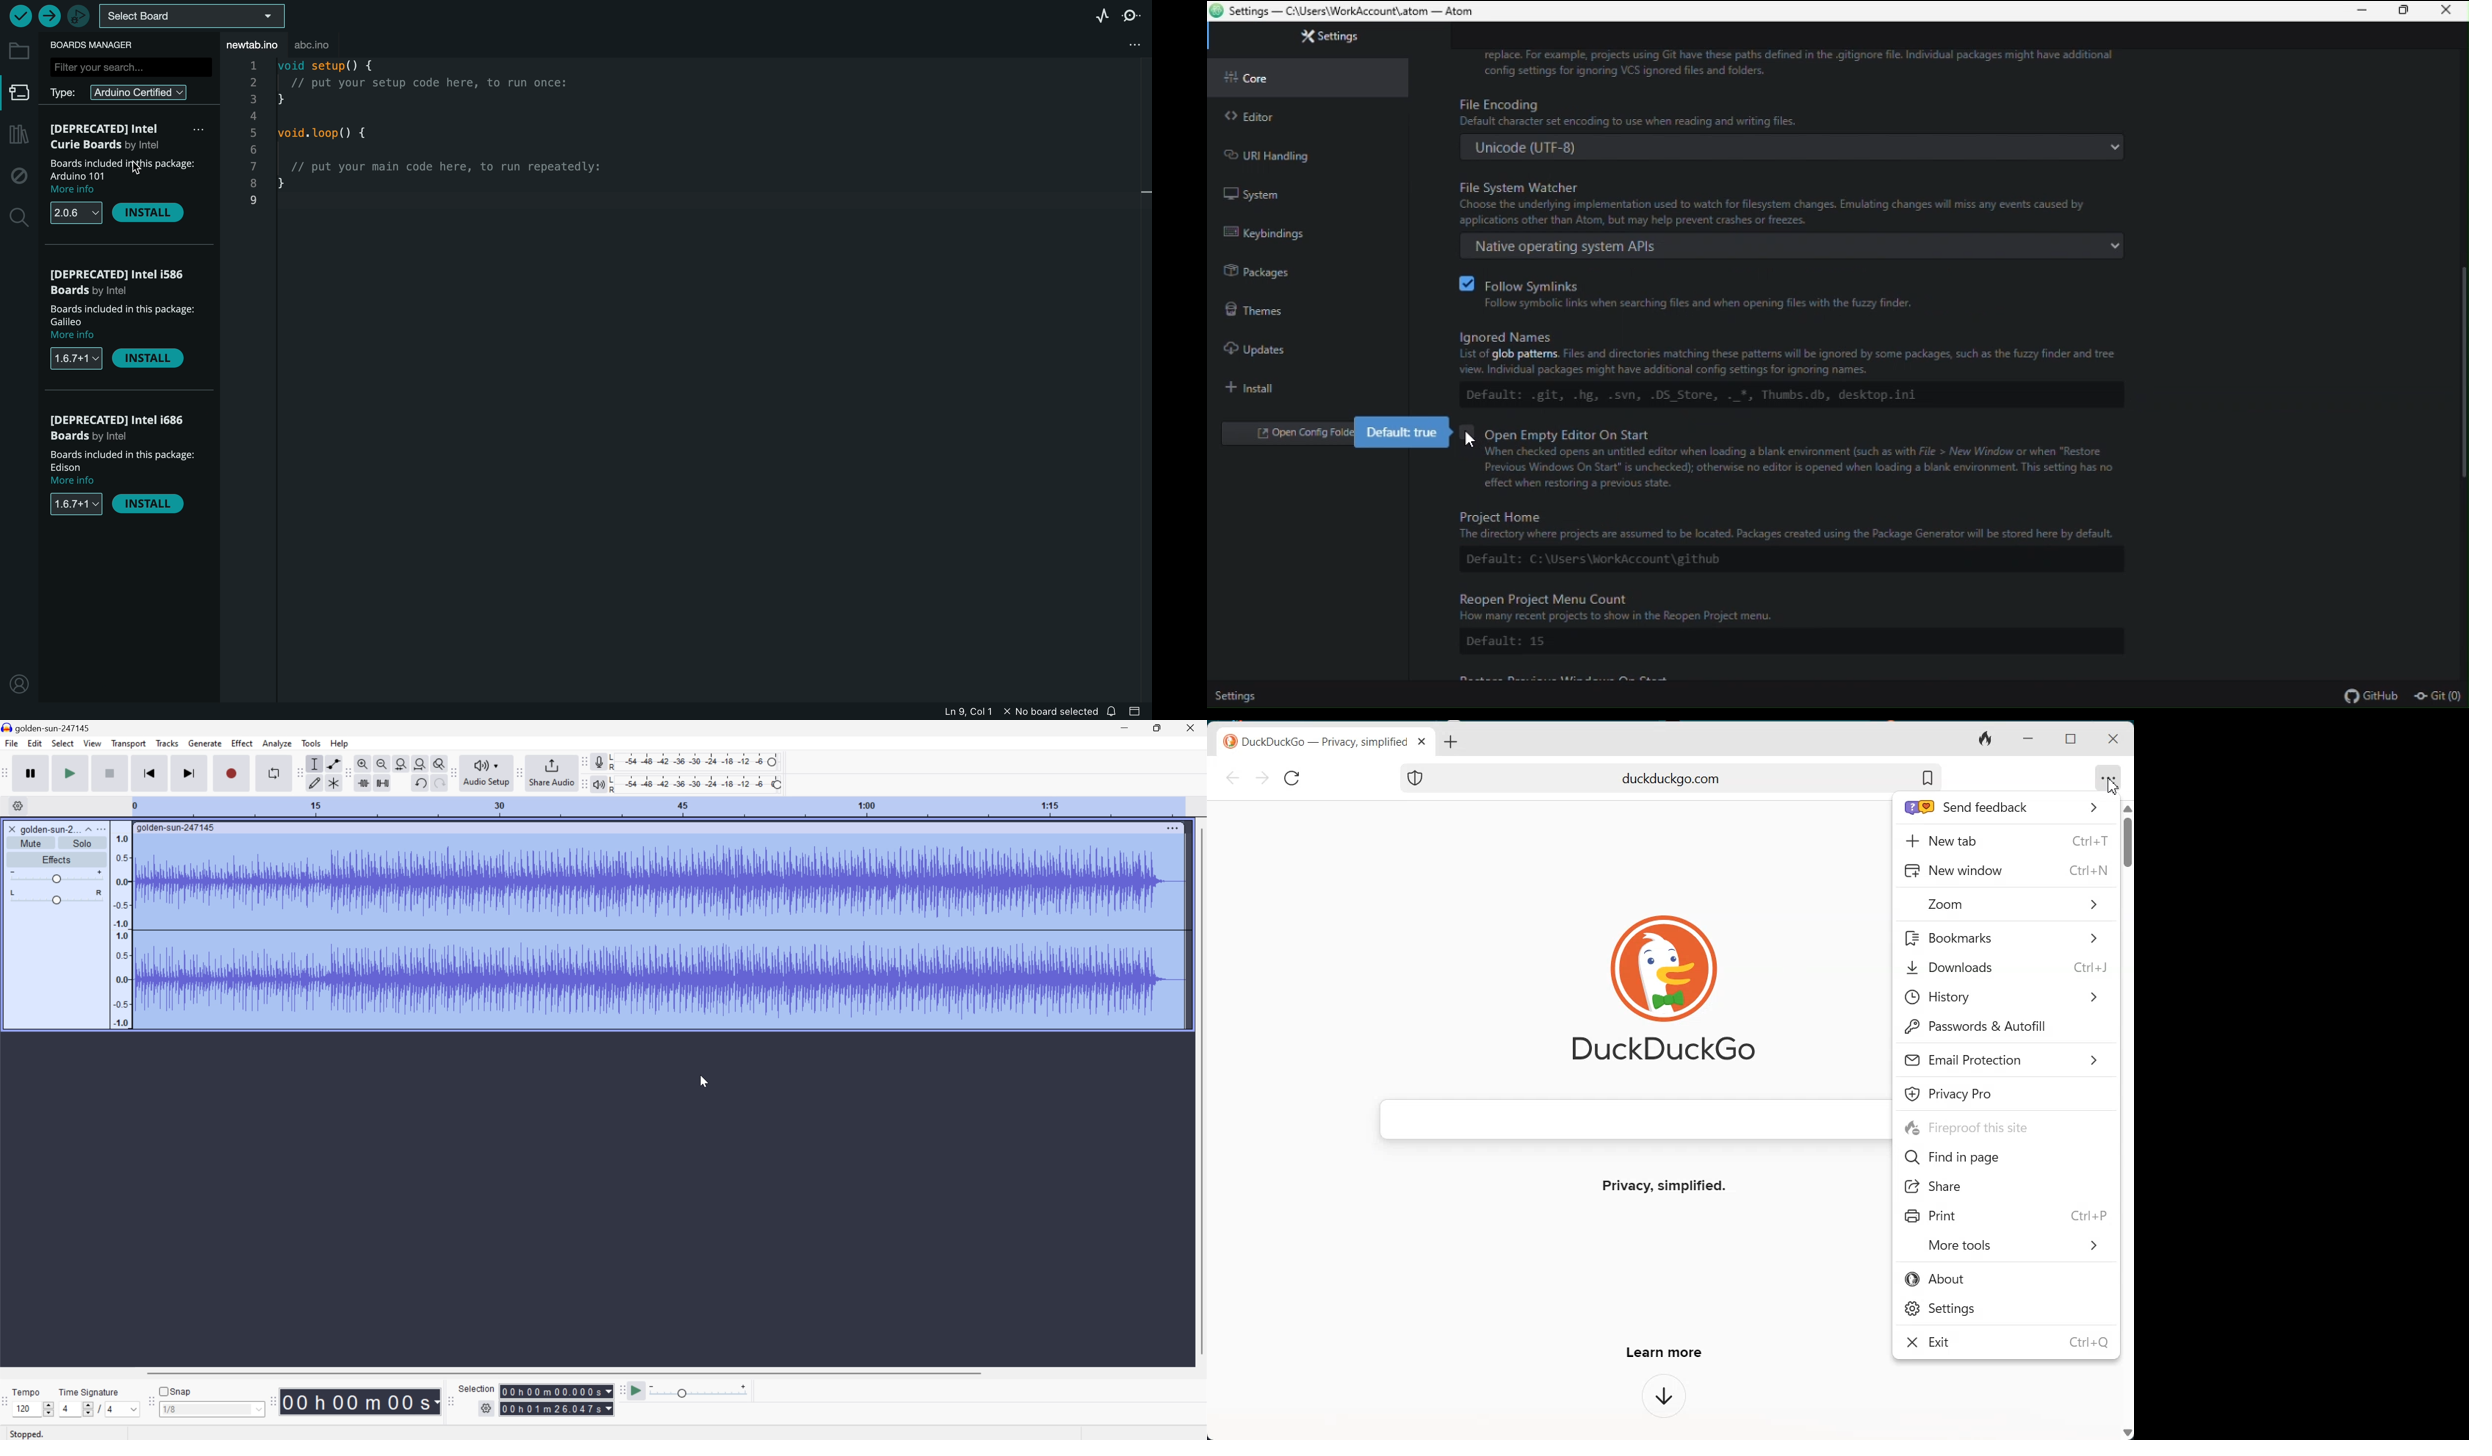  What do you see at coordinates (124, 1410) in the screenshot?
I see `4` at bounding box center [124, 1410].